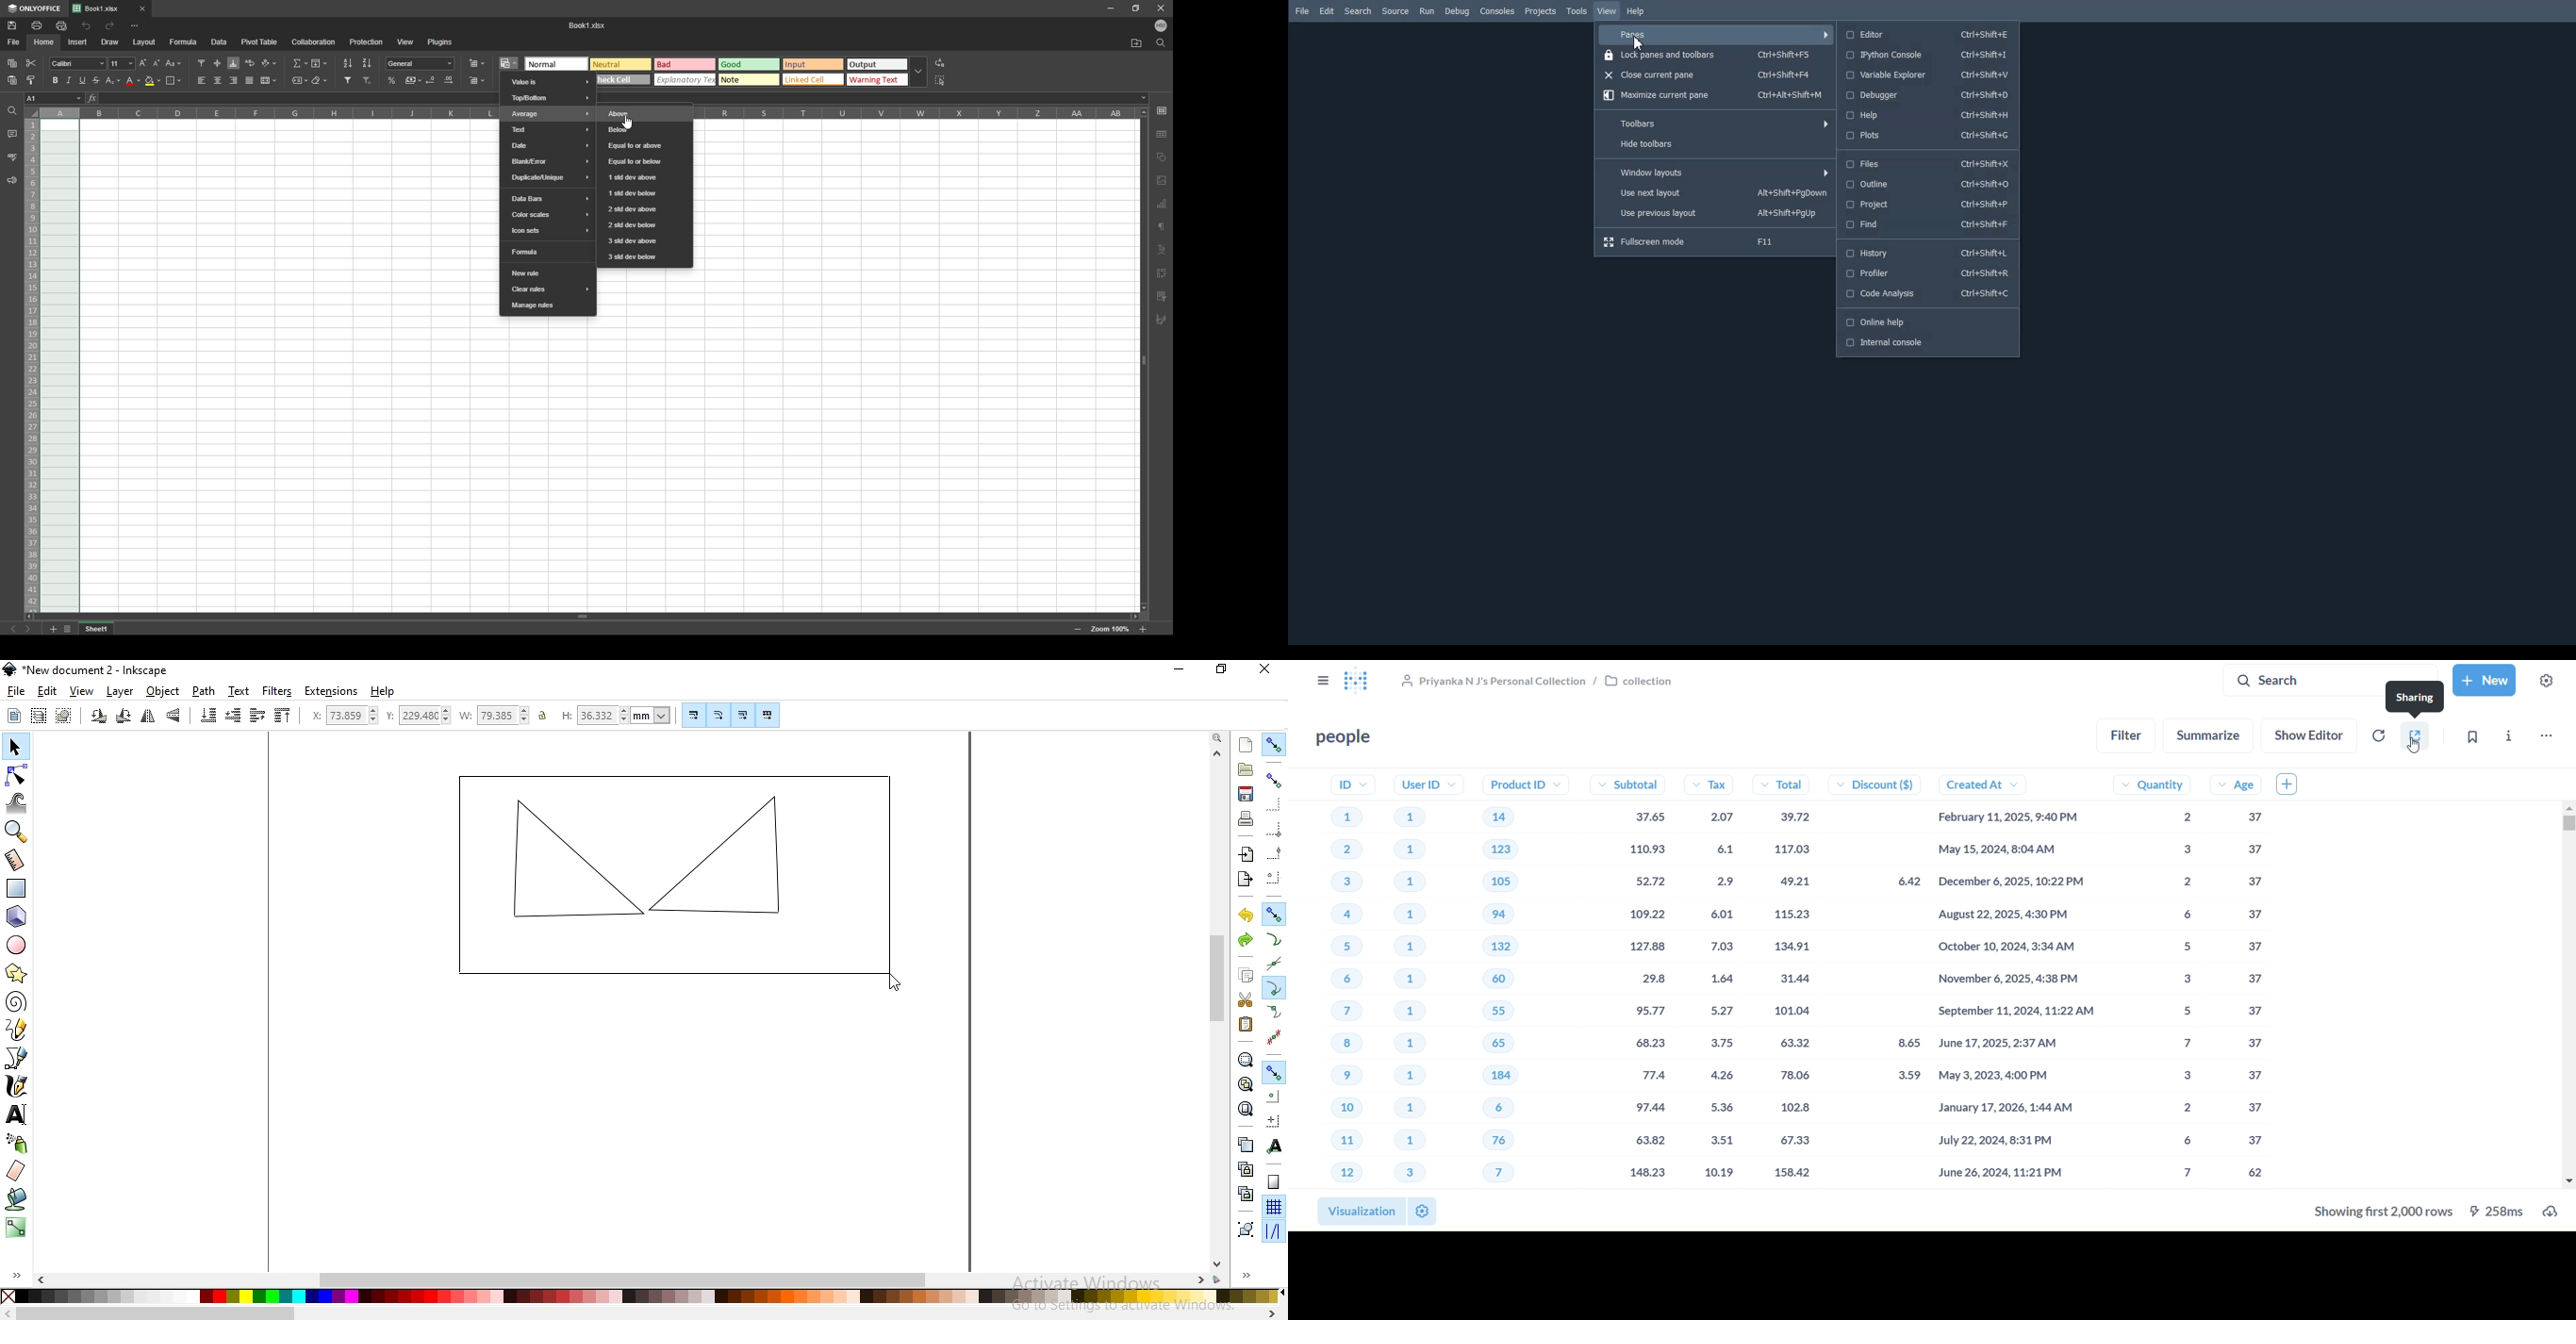  Describe the element at coordinates (559, 62) in the screenshot. I see `normal` at that location.